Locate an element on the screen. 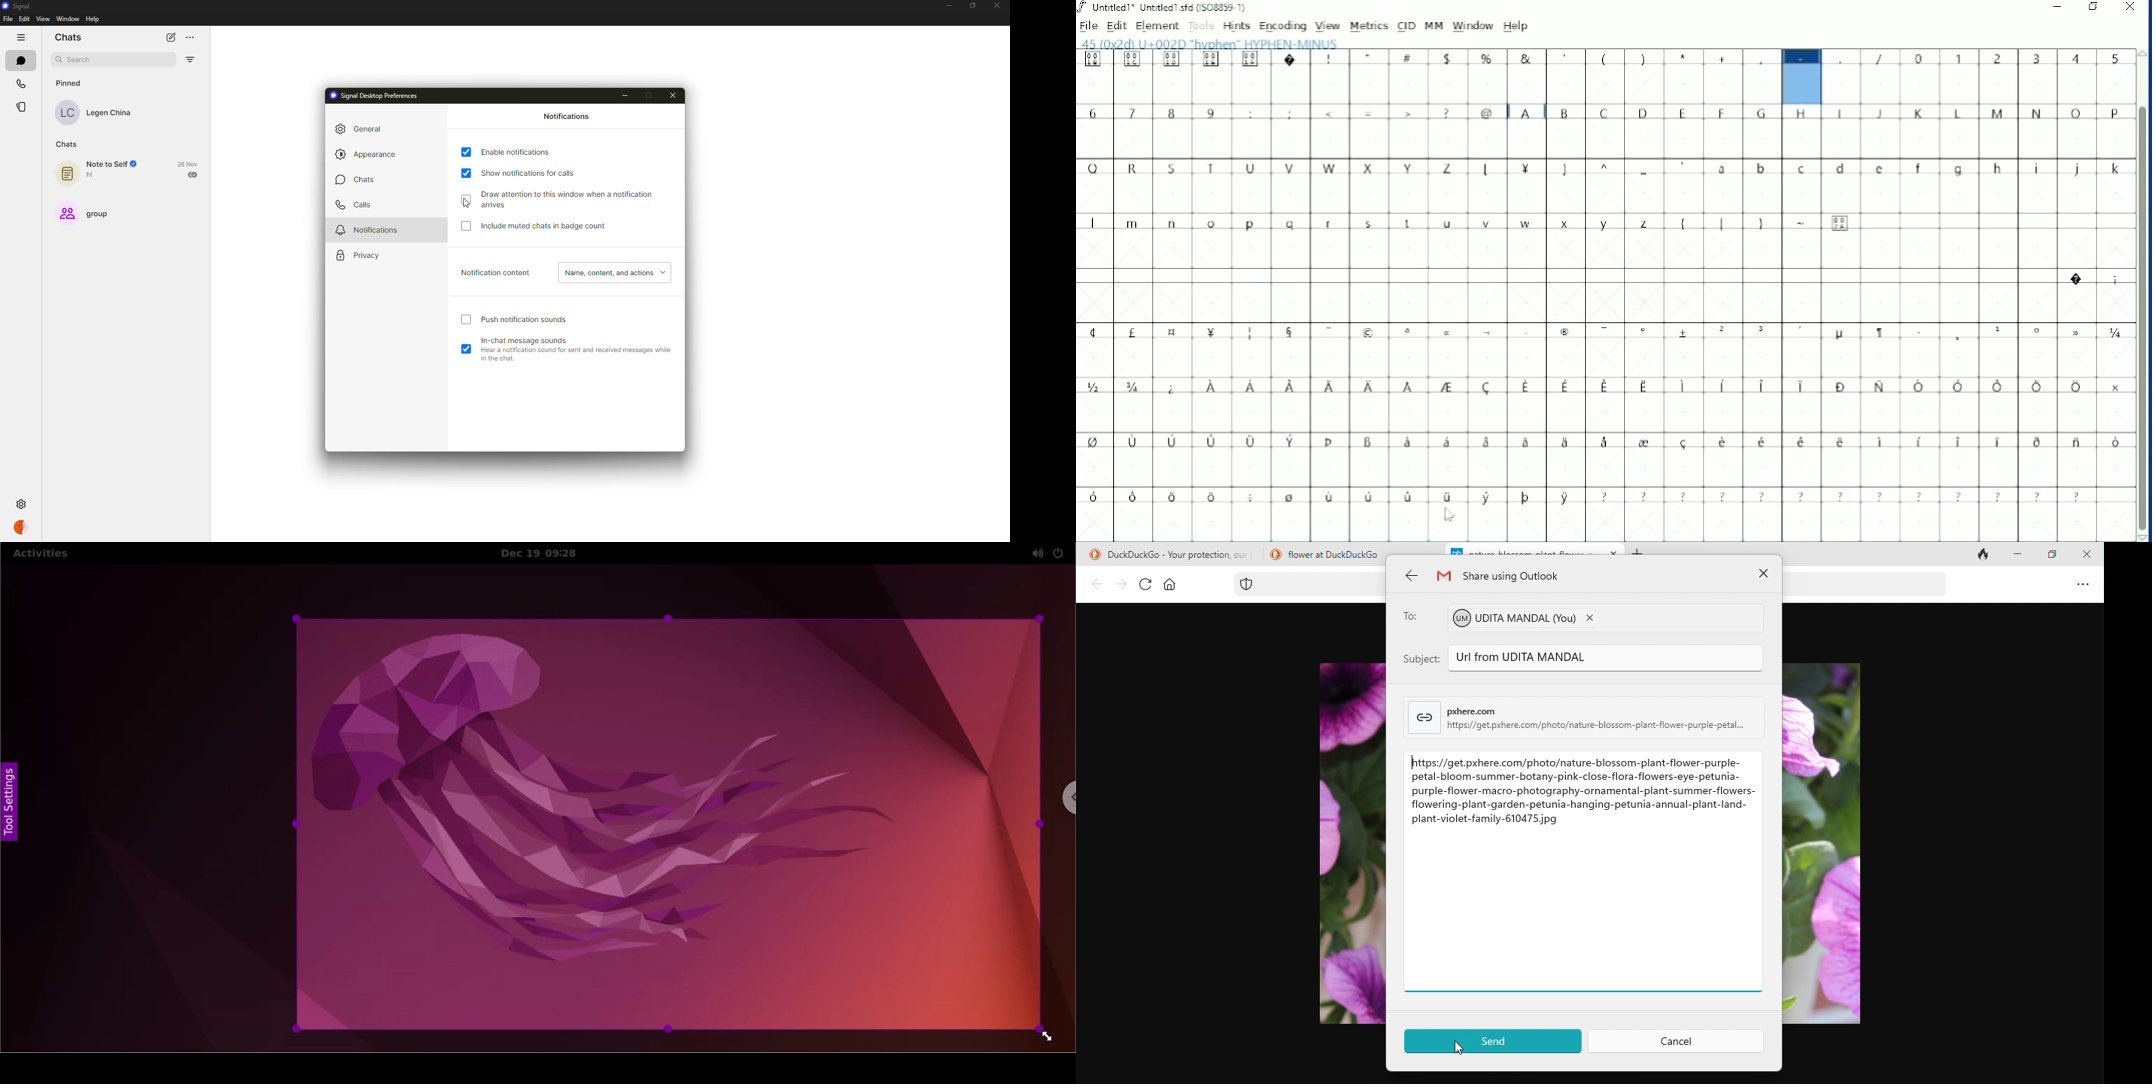 This screenshot has width=2156, height=1092. include muted chats in badge count is located at coordinates (546, 226).